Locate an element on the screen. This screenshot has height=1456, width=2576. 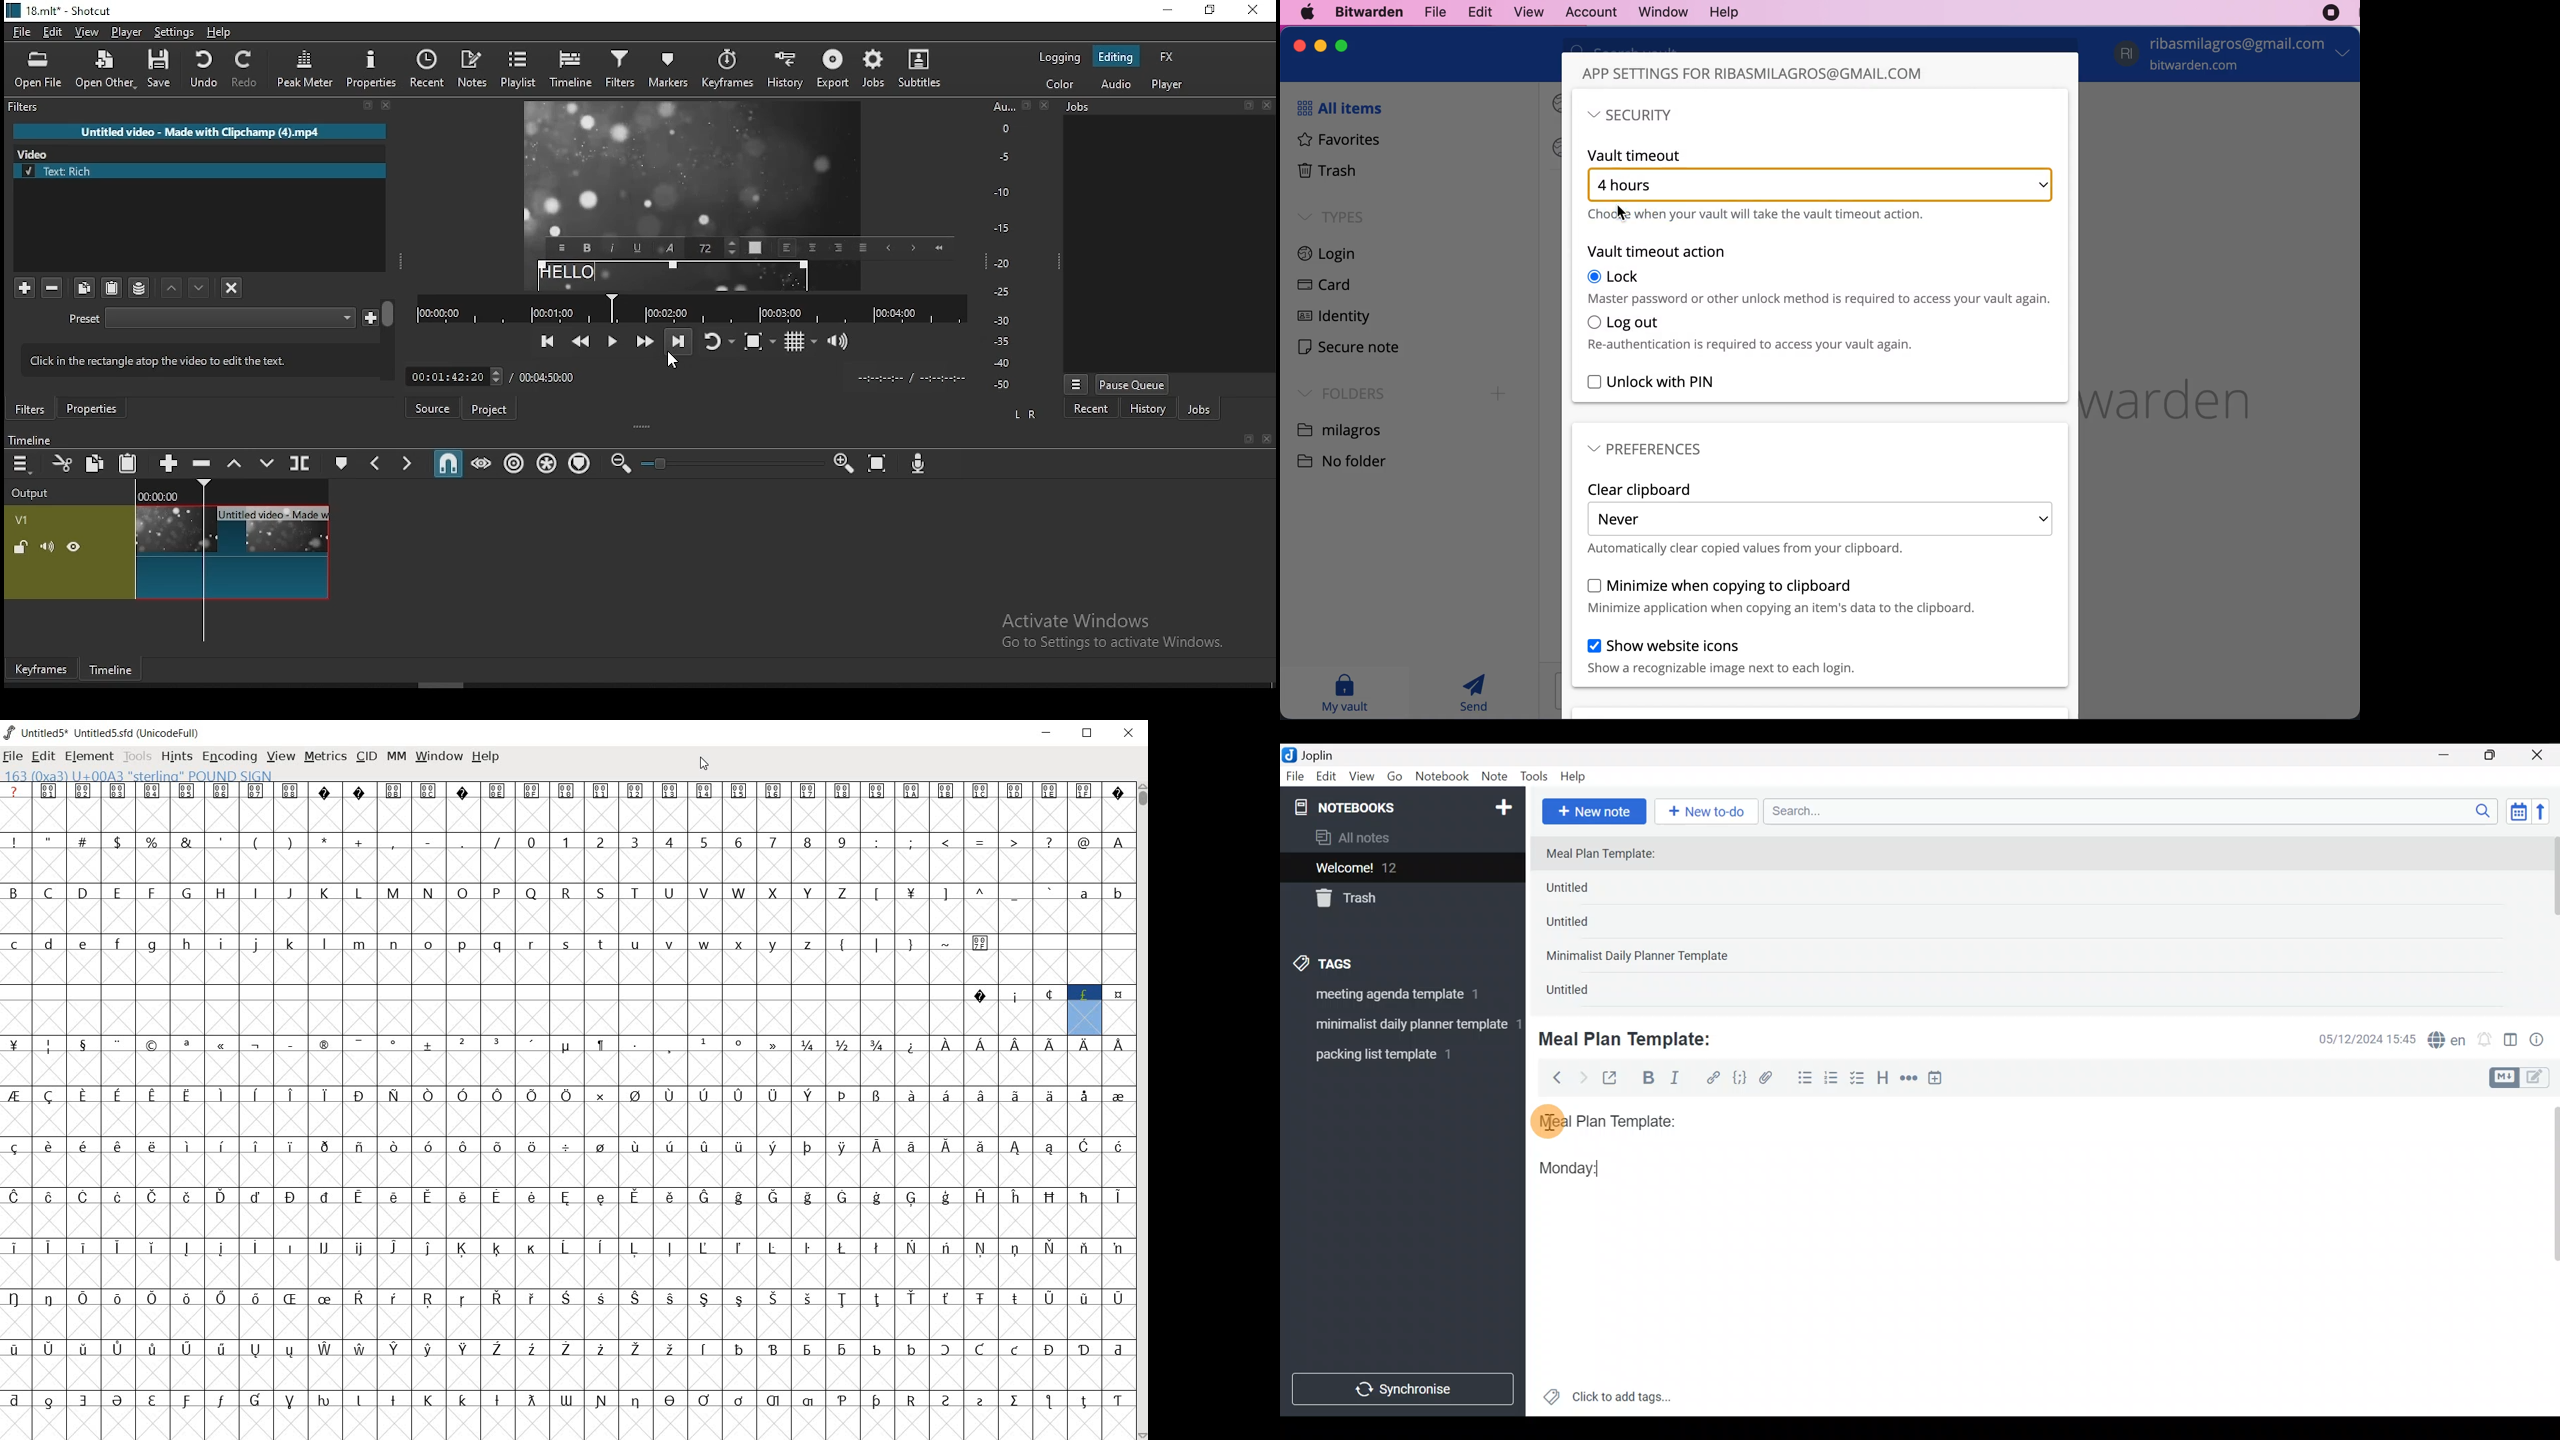
New note is located at coordinates (1593, 810).